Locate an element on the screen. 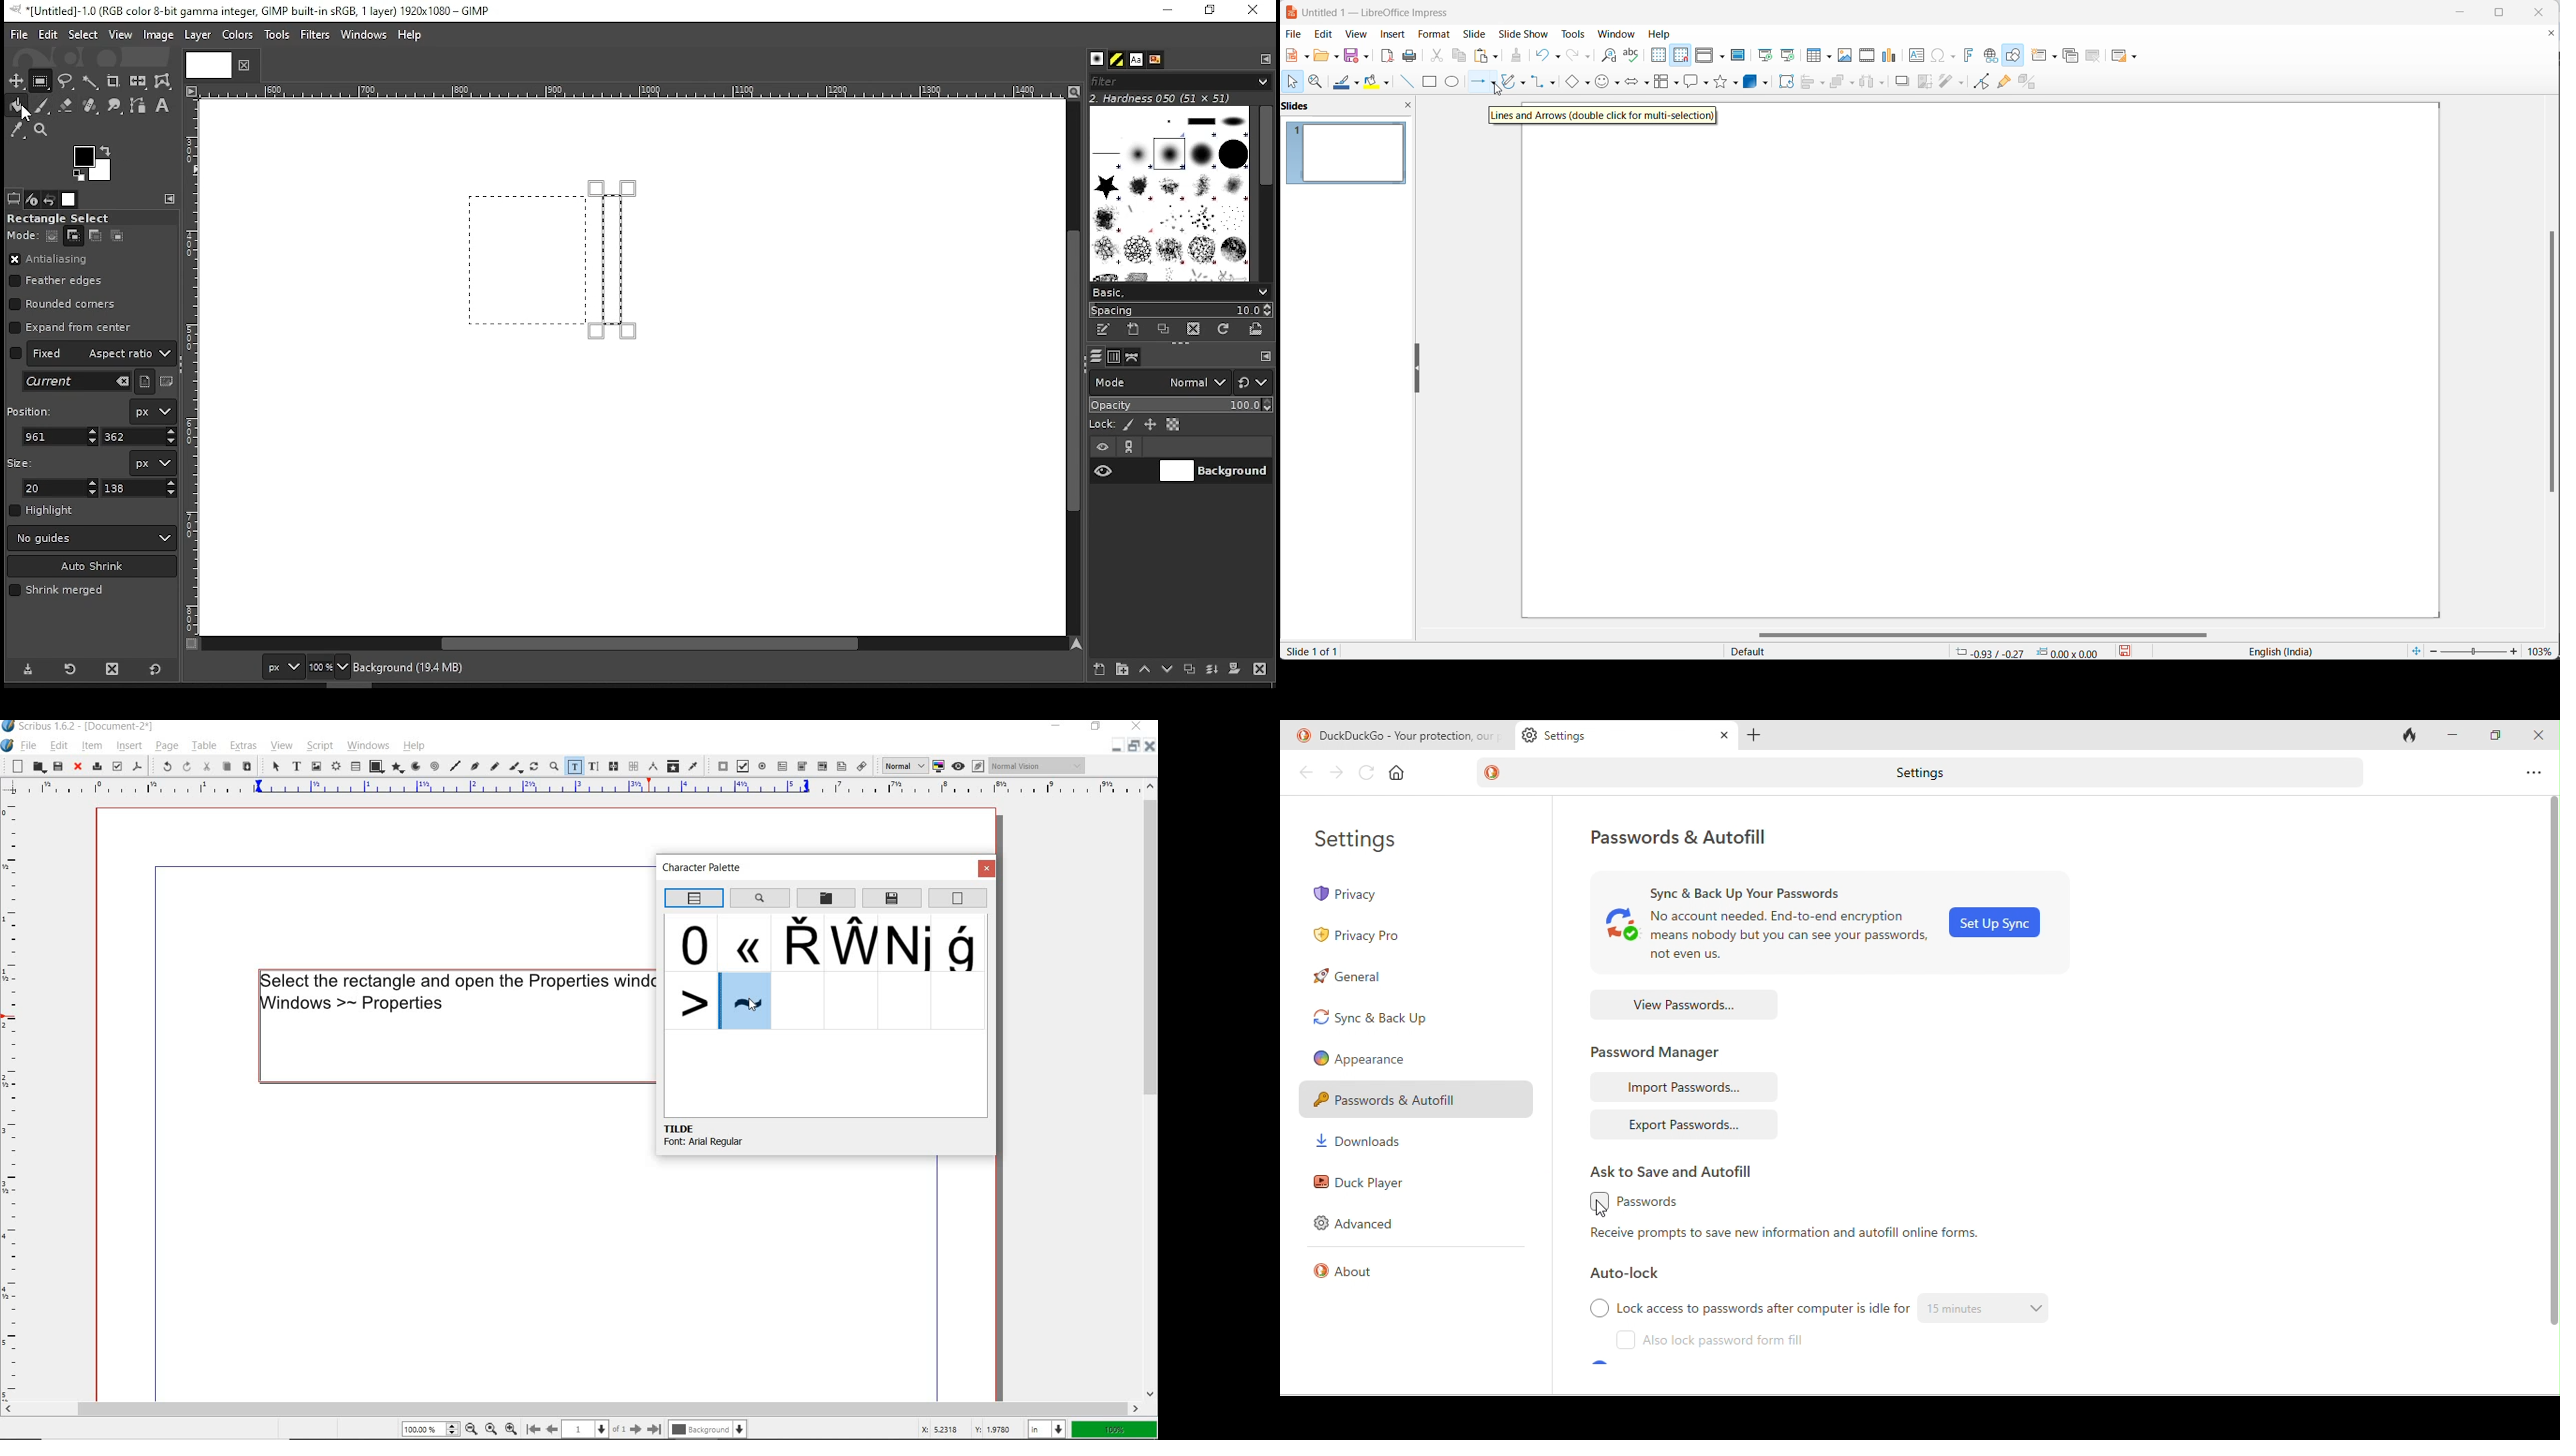 The height and width of the screenshot is (1456, 2576). start from first slide is located at coordinates (1762, 55).